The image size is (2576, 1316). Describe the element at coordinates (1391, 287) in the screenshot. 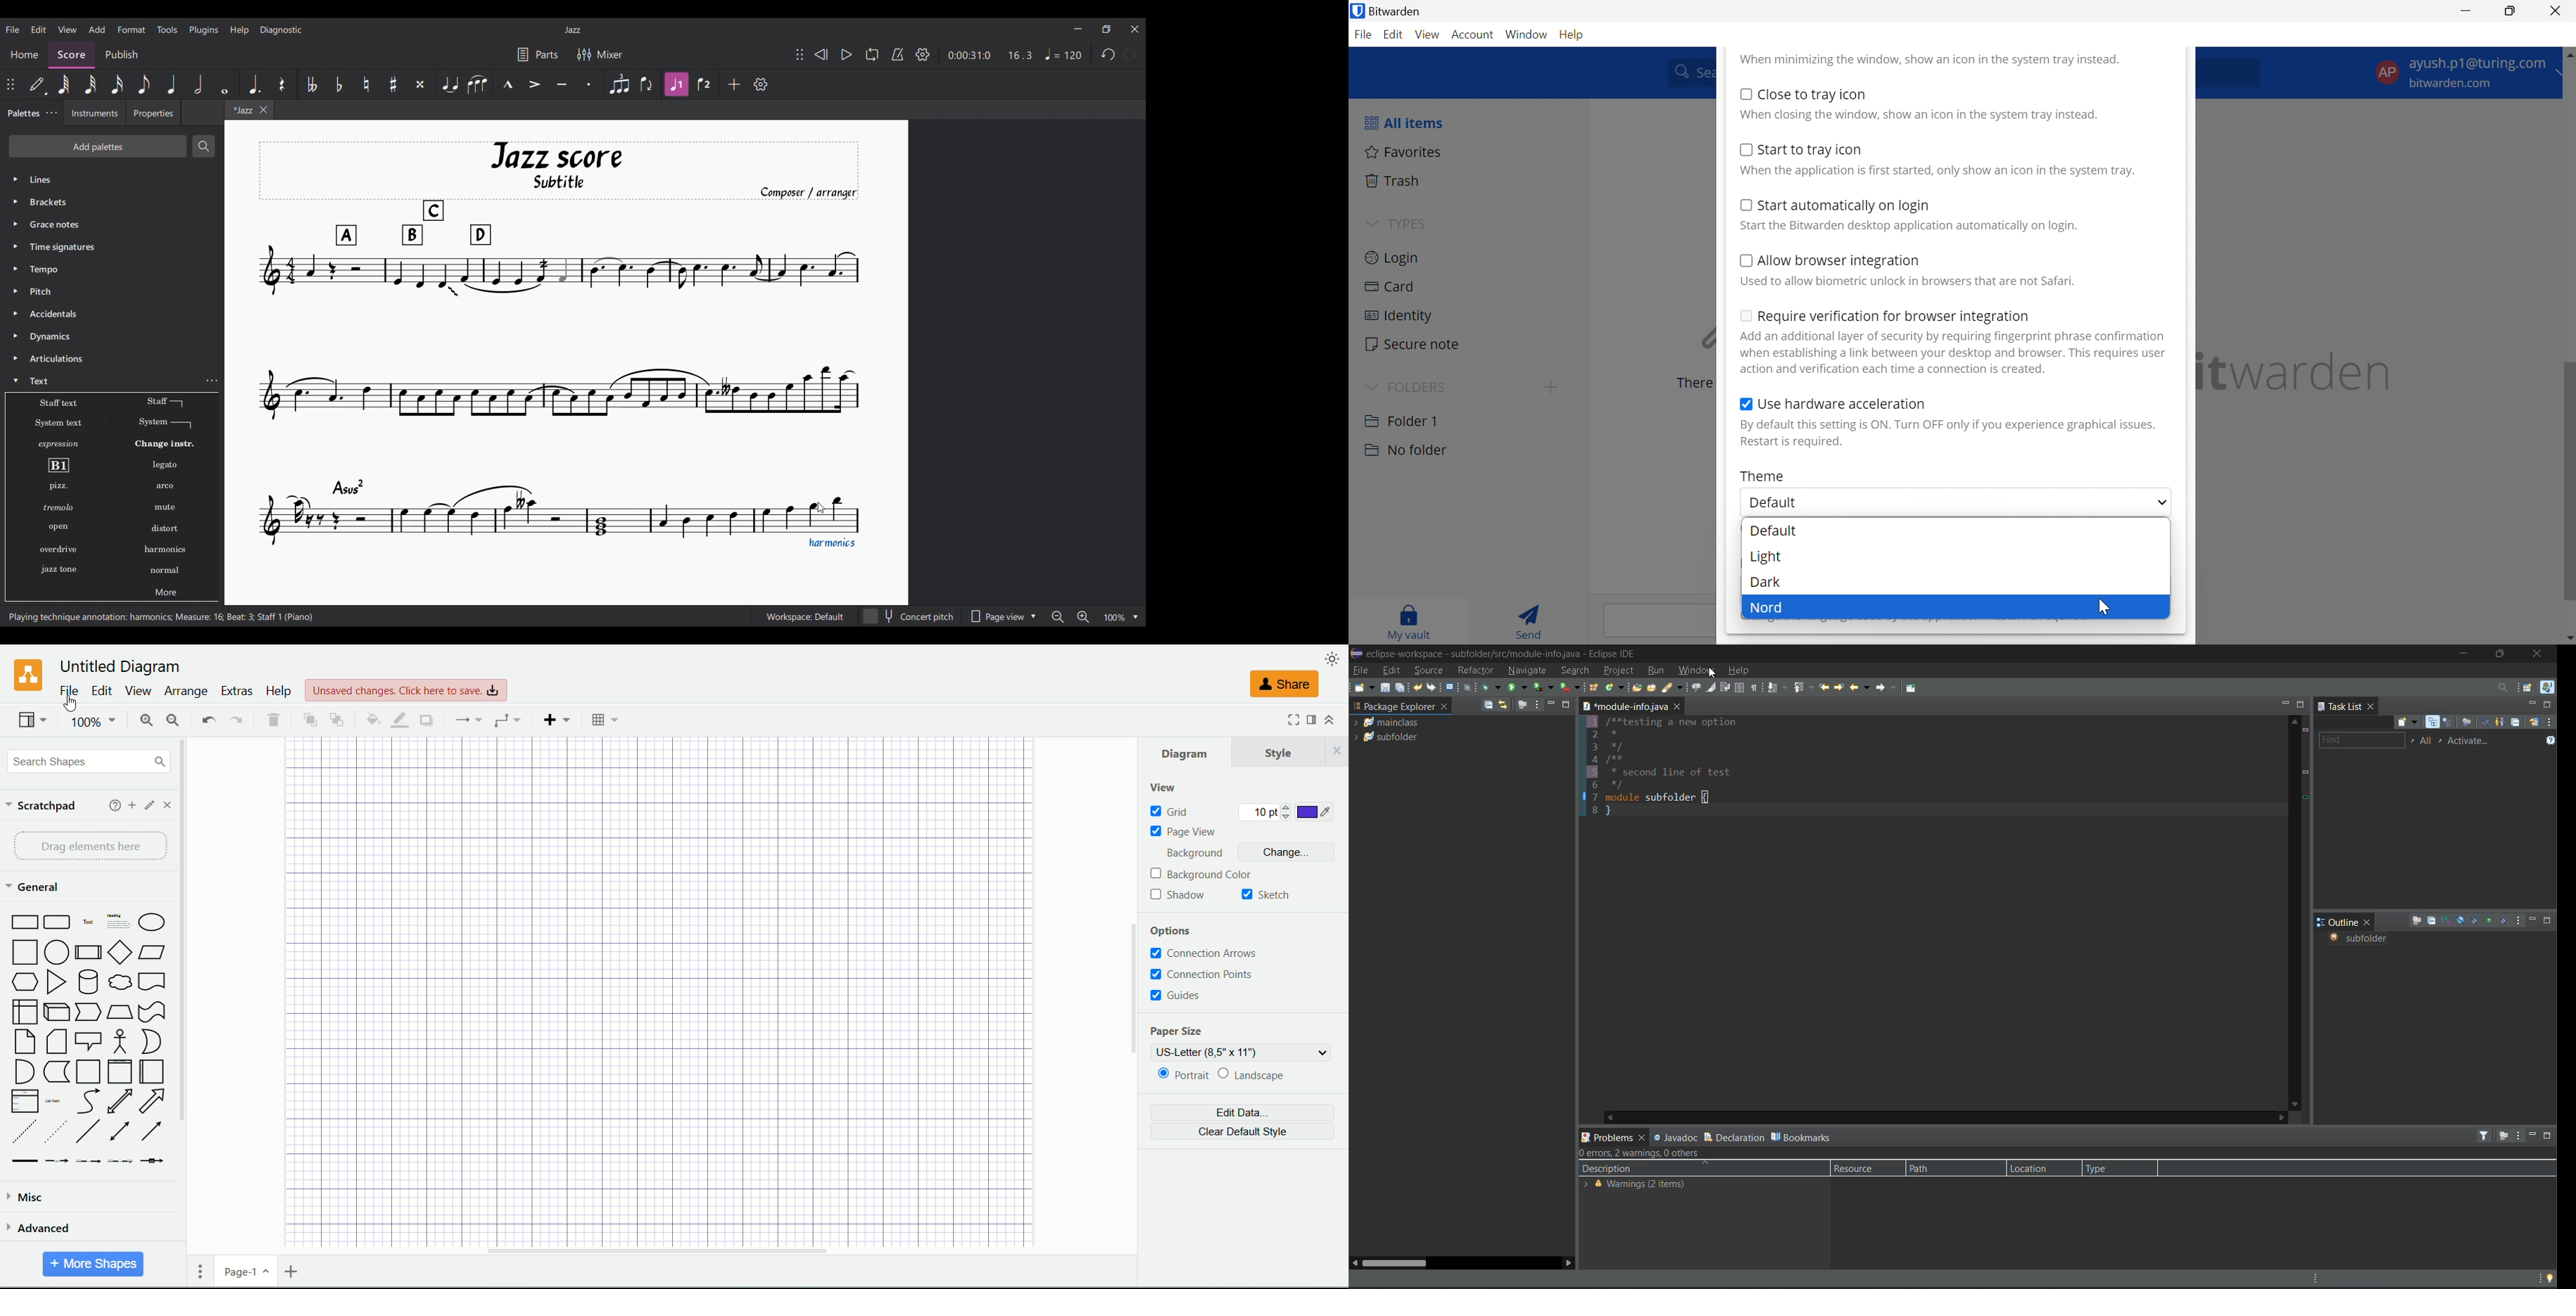

I see `Card` at that location.